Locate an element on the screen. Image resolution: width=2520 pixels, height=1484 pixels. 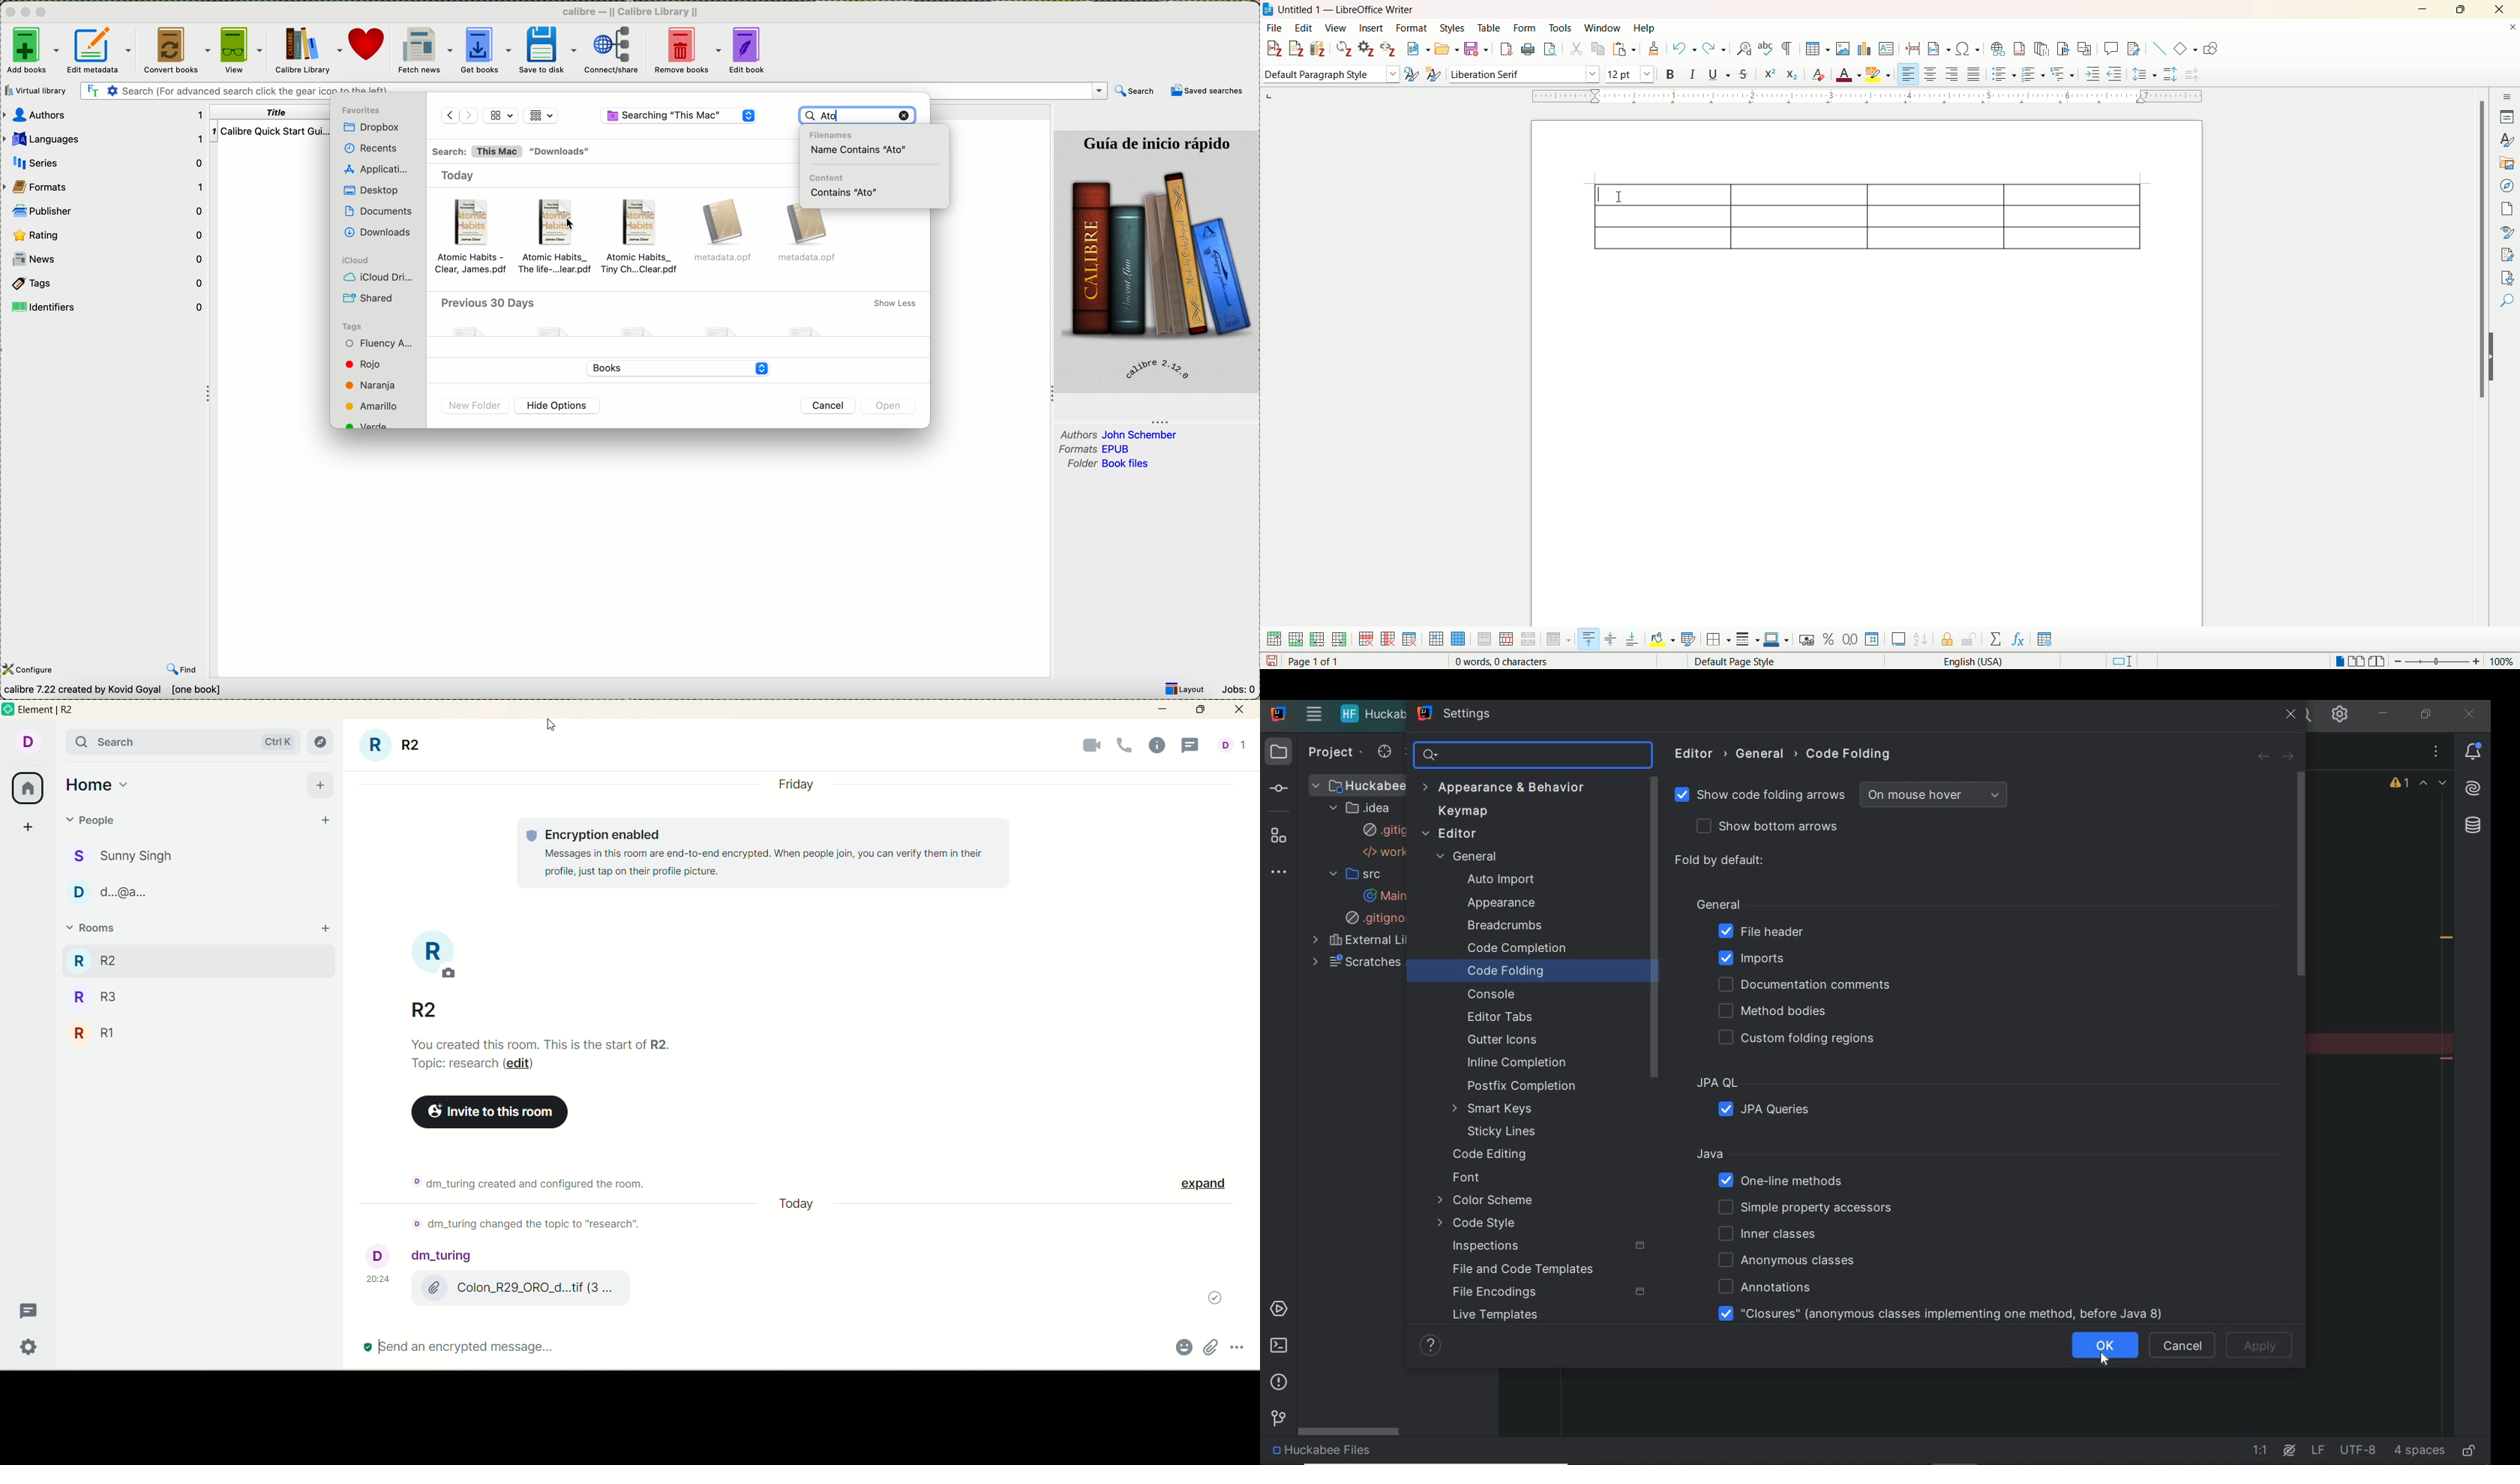
create a space is located at coordinates (30, 824).